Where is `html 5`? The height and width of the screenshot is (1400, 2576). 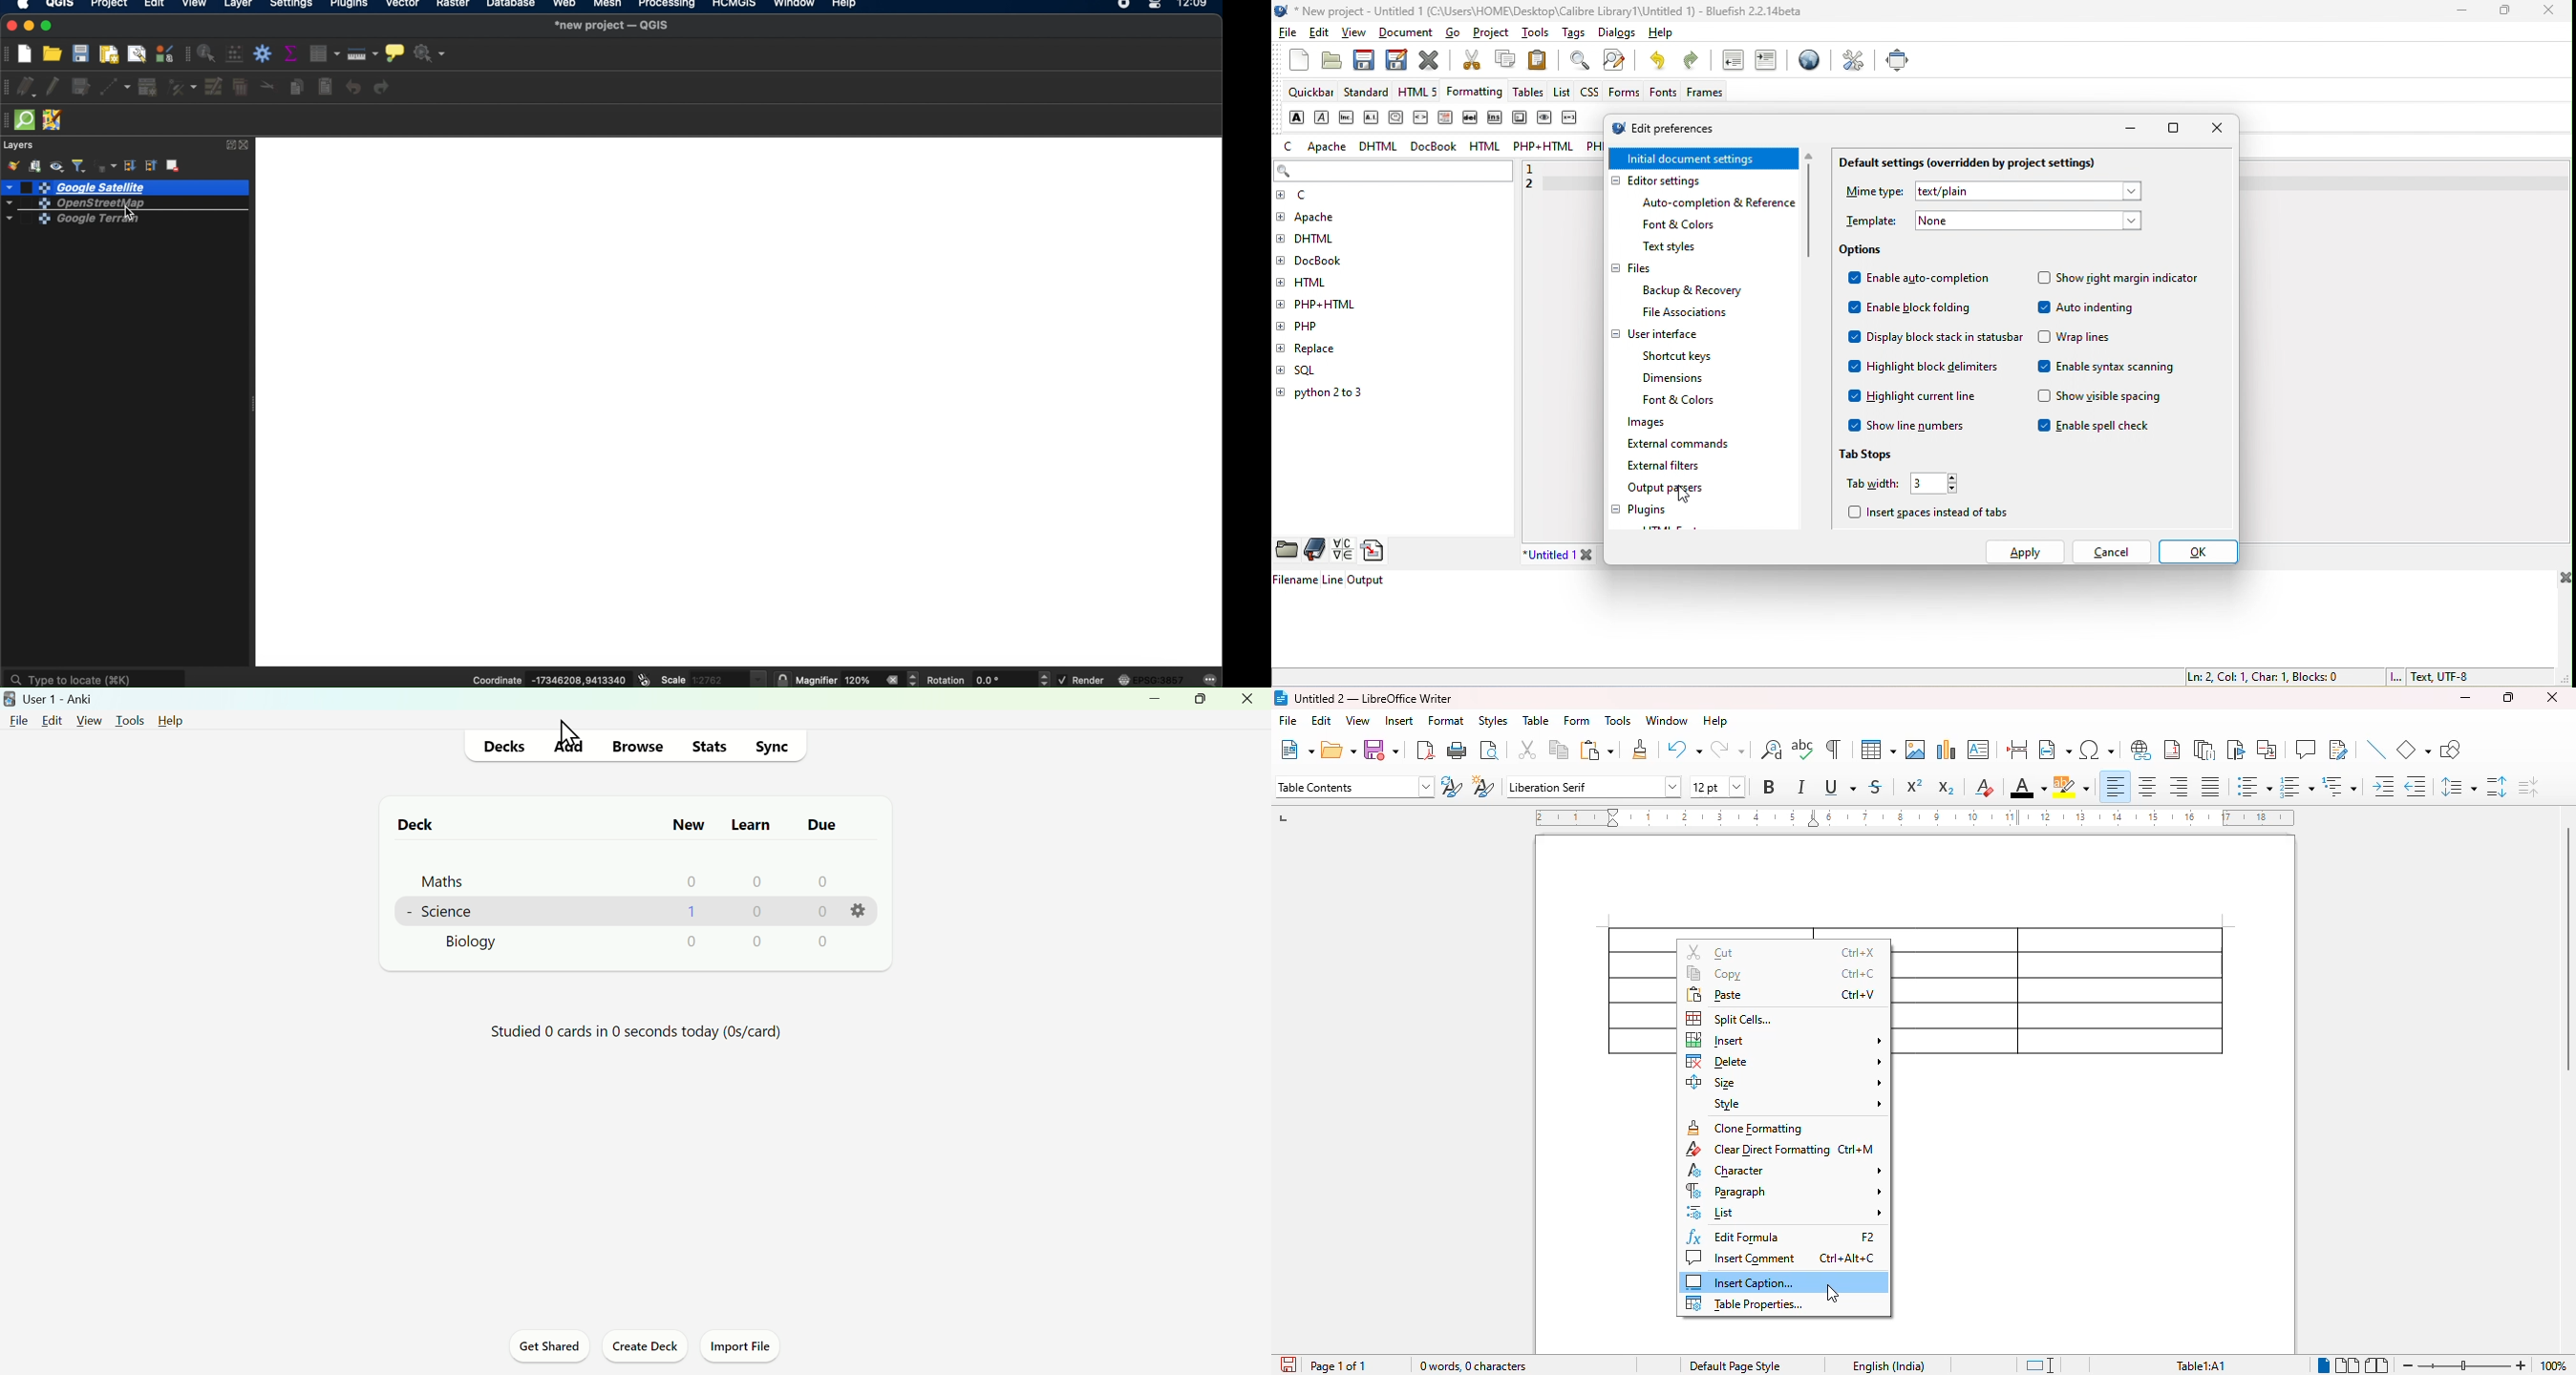
html 5 is located at coordinates (1422, 93).